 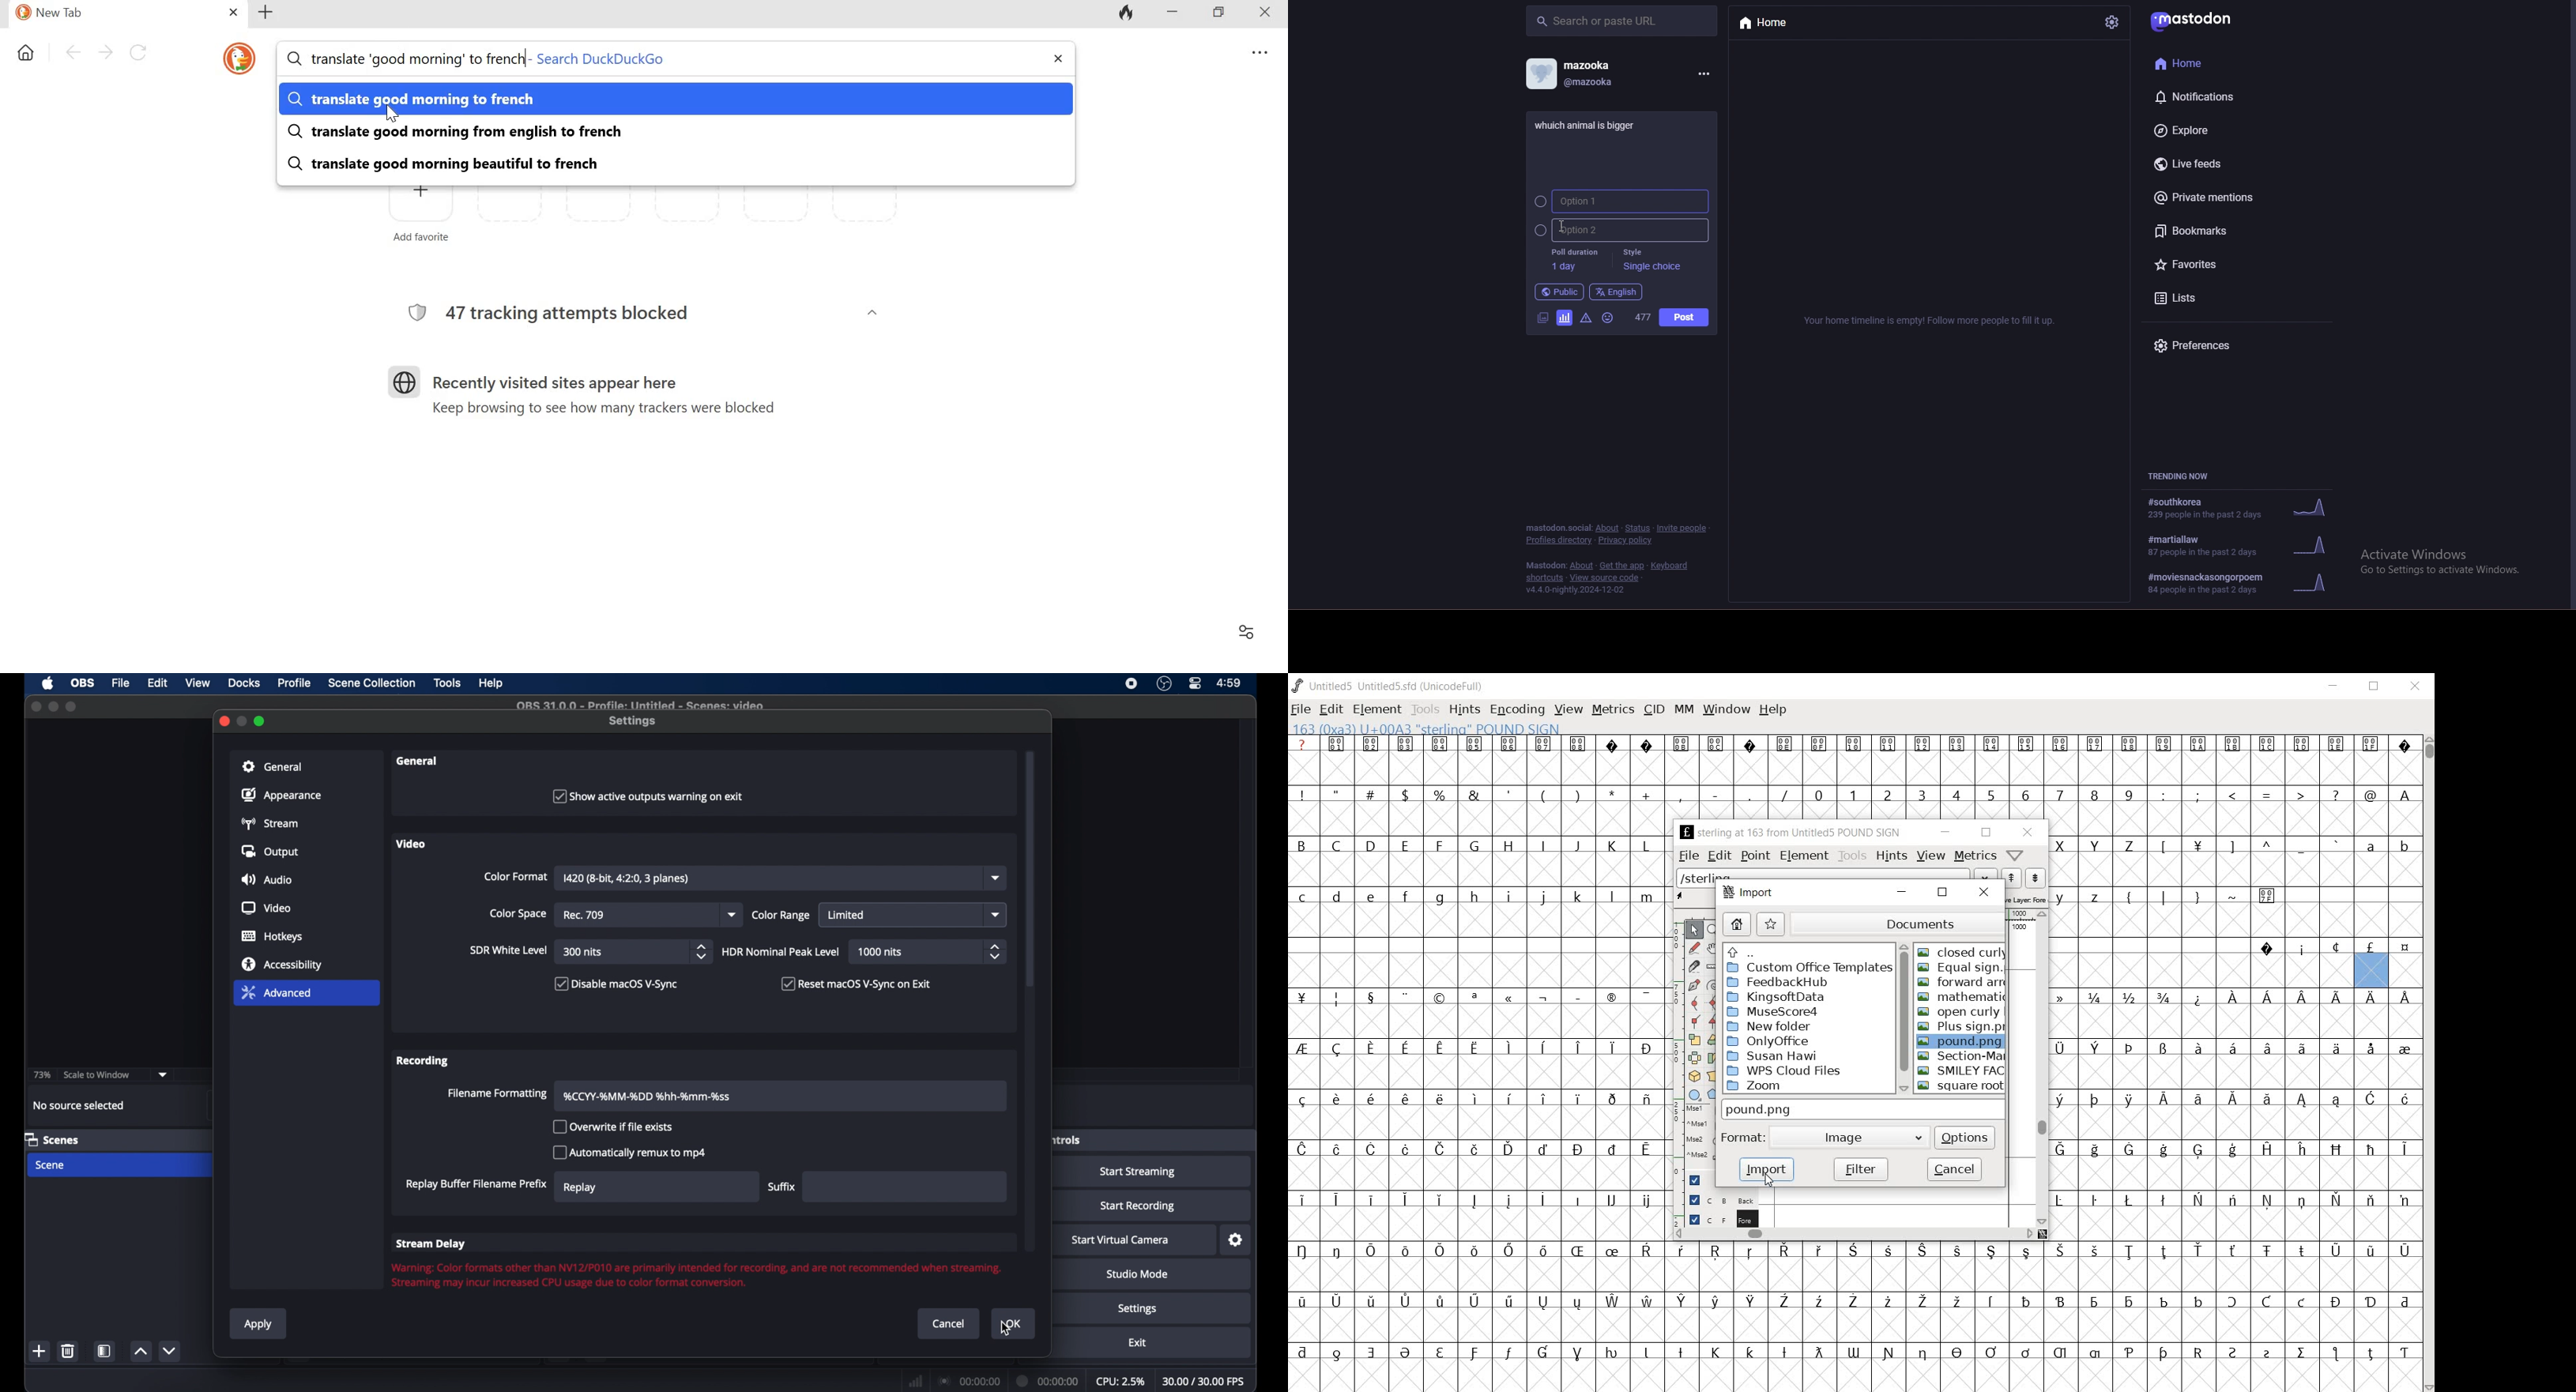 I want to click on element, so click(x=1378, y=710).